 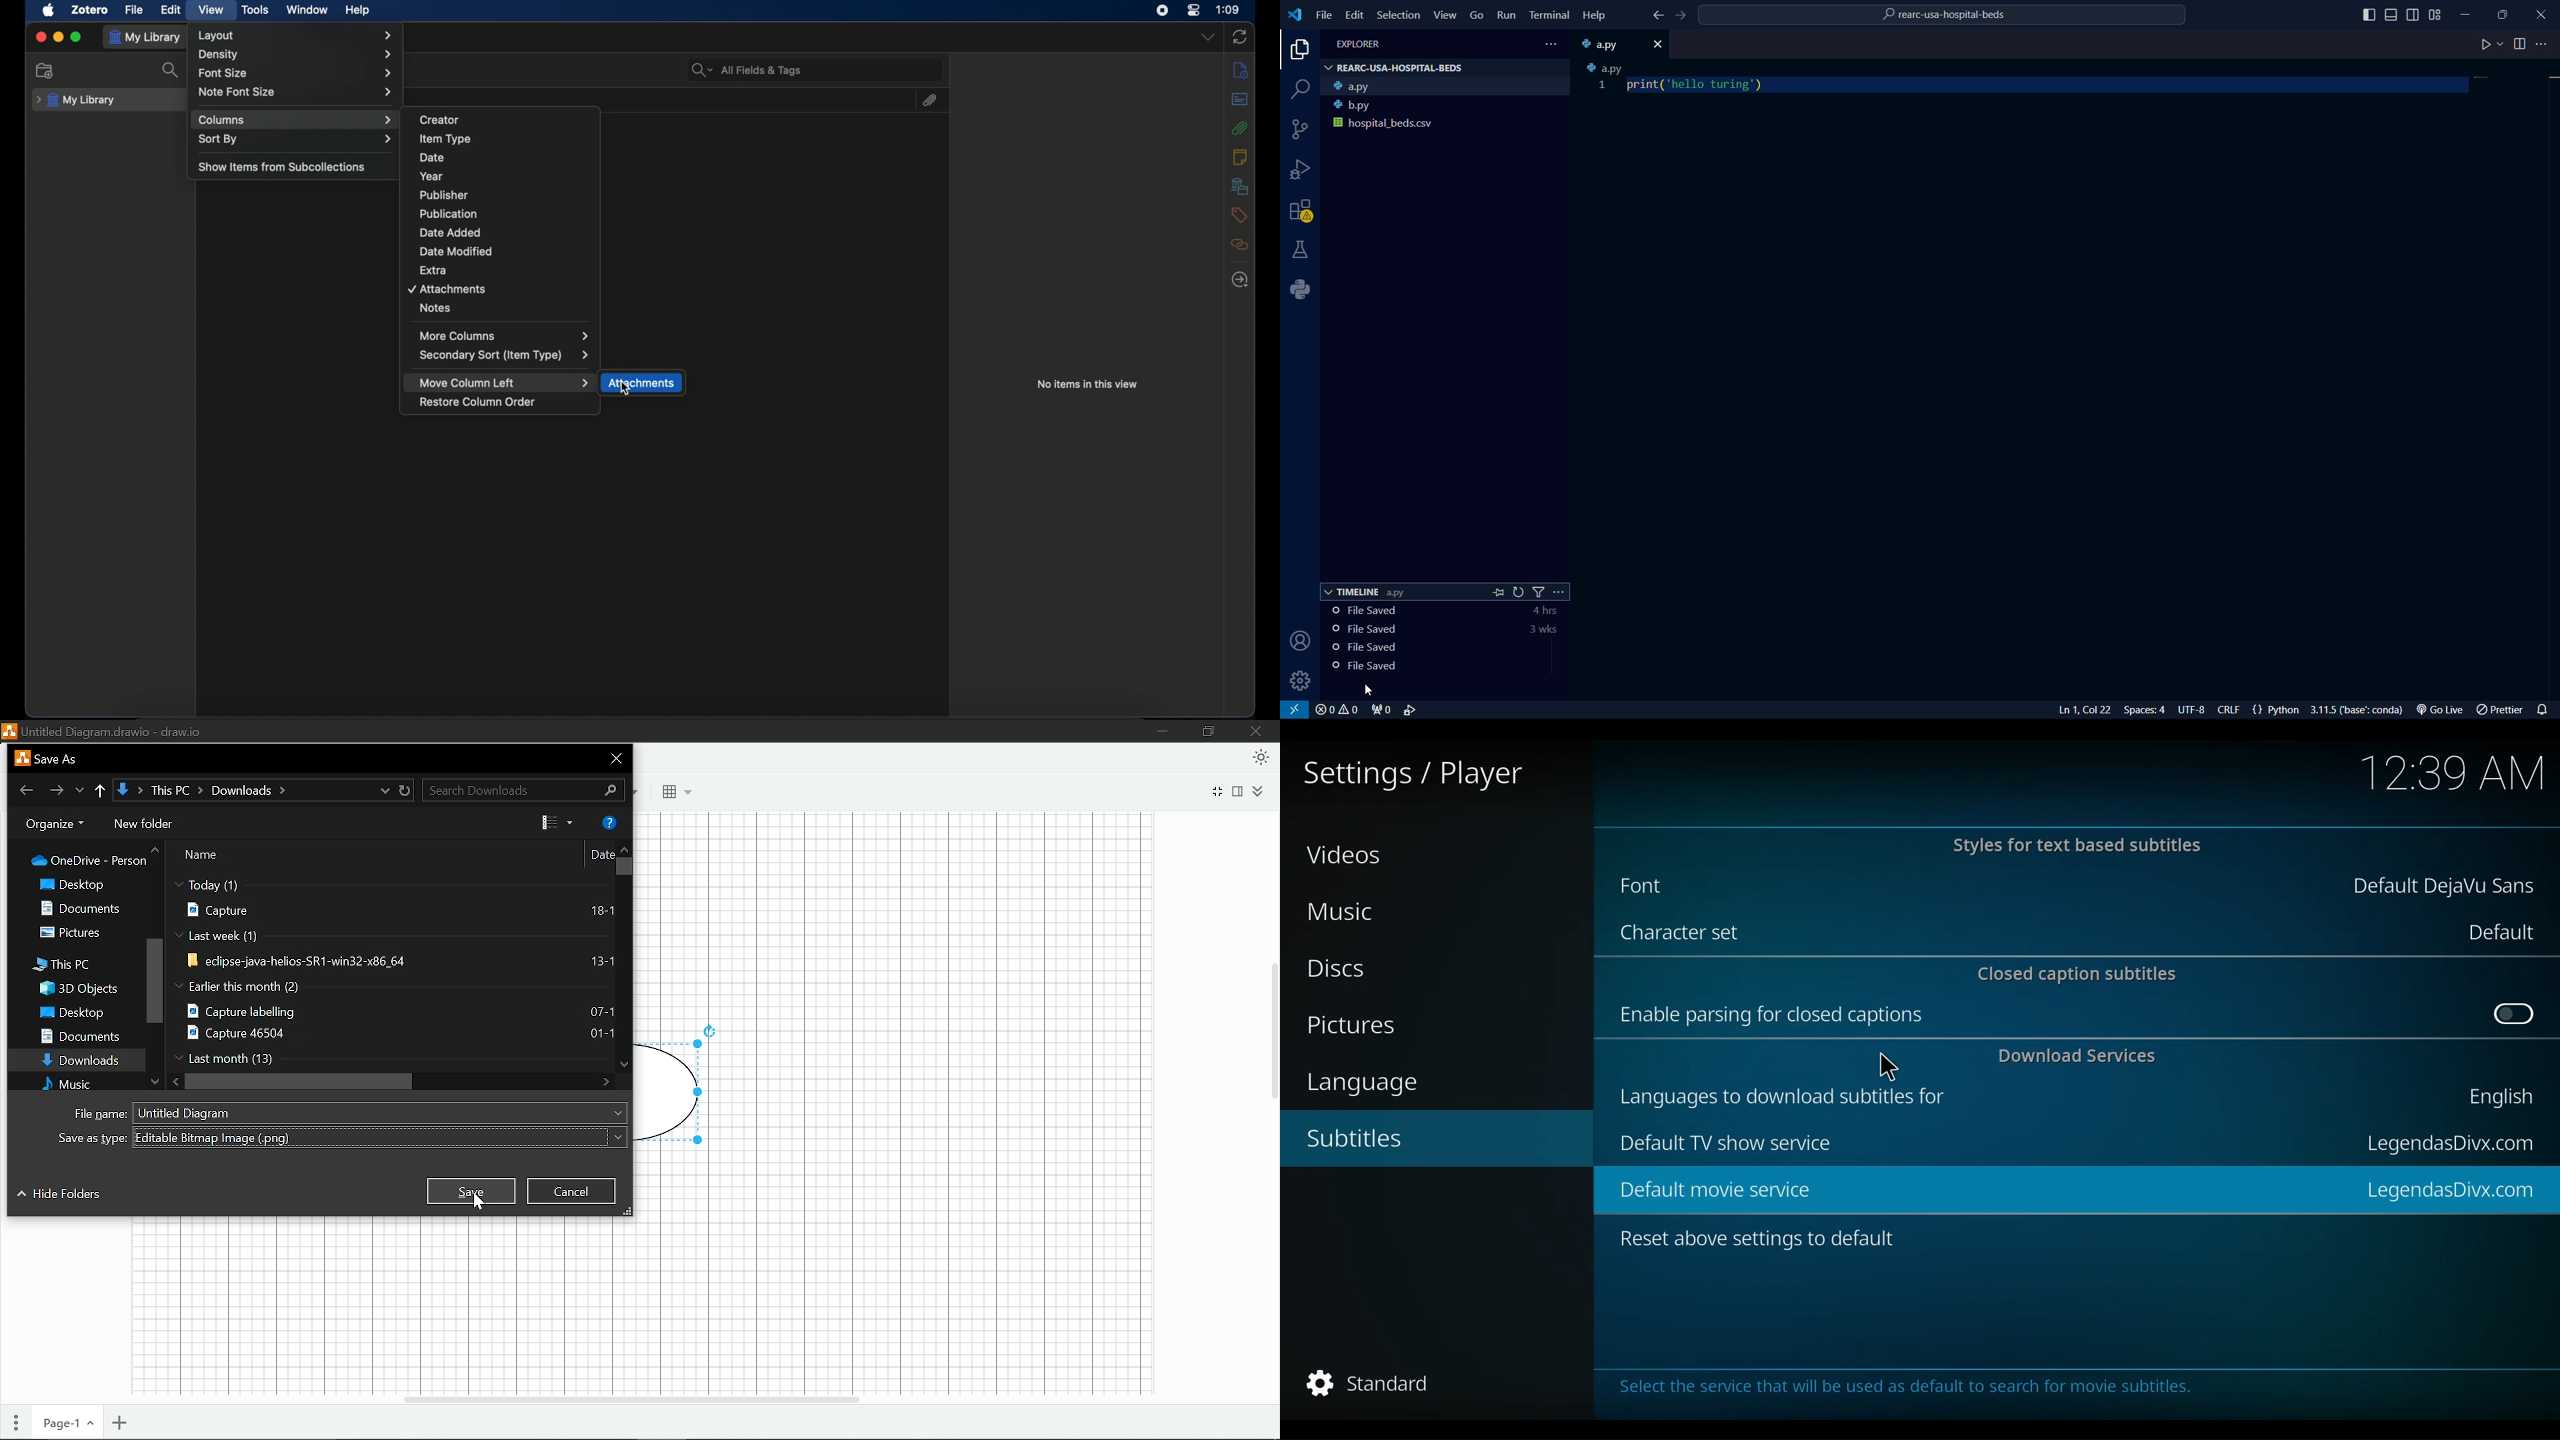 I want to click on Default movie service, so click(x=1707, y=1190).